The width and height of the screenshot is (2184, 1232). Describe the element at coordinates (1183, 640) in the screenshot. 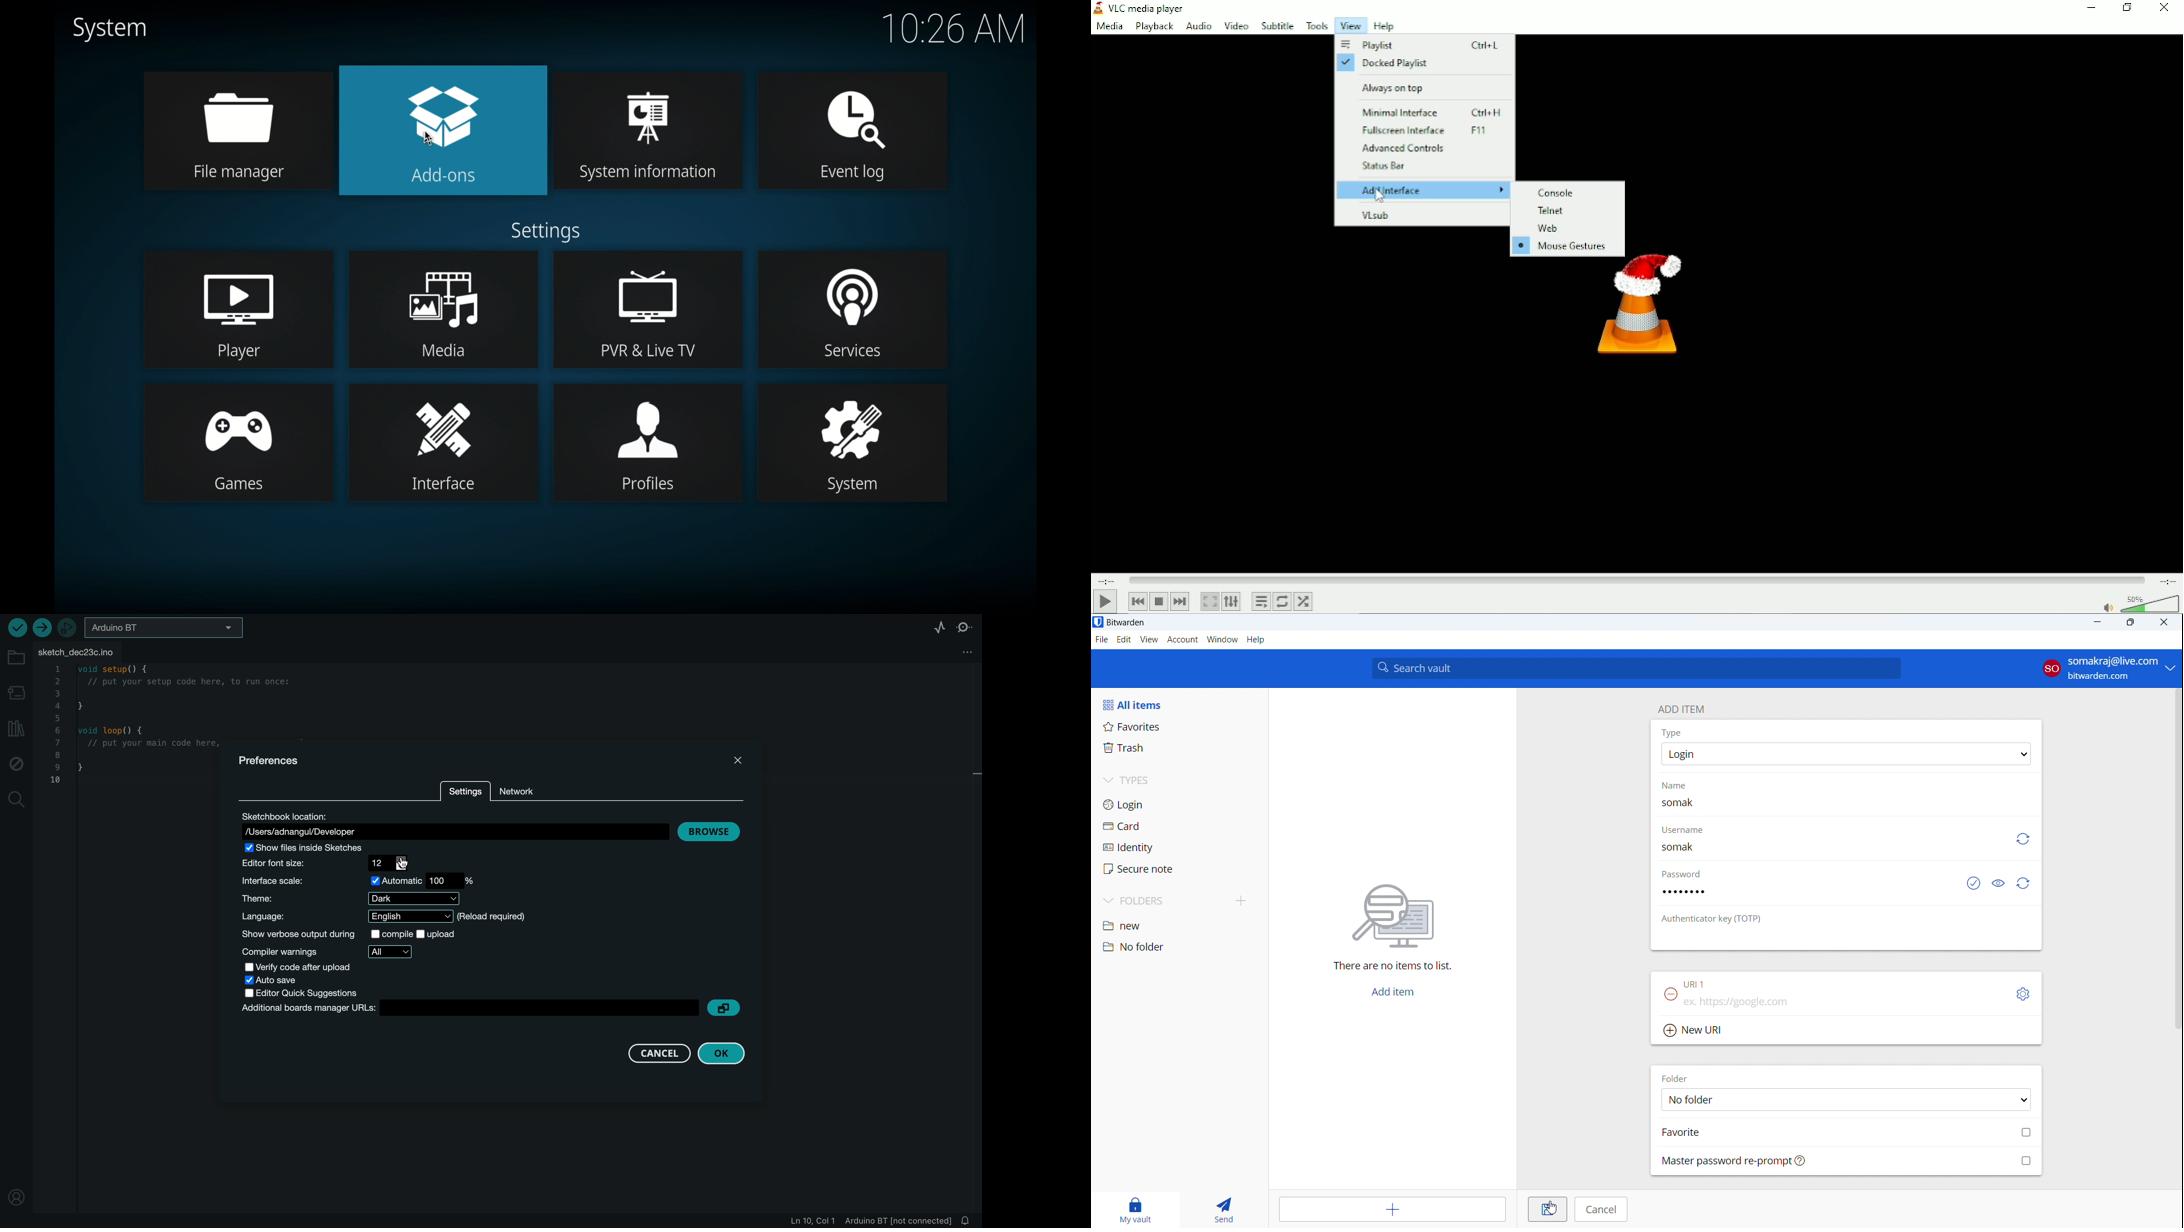

I see `account` at that location.